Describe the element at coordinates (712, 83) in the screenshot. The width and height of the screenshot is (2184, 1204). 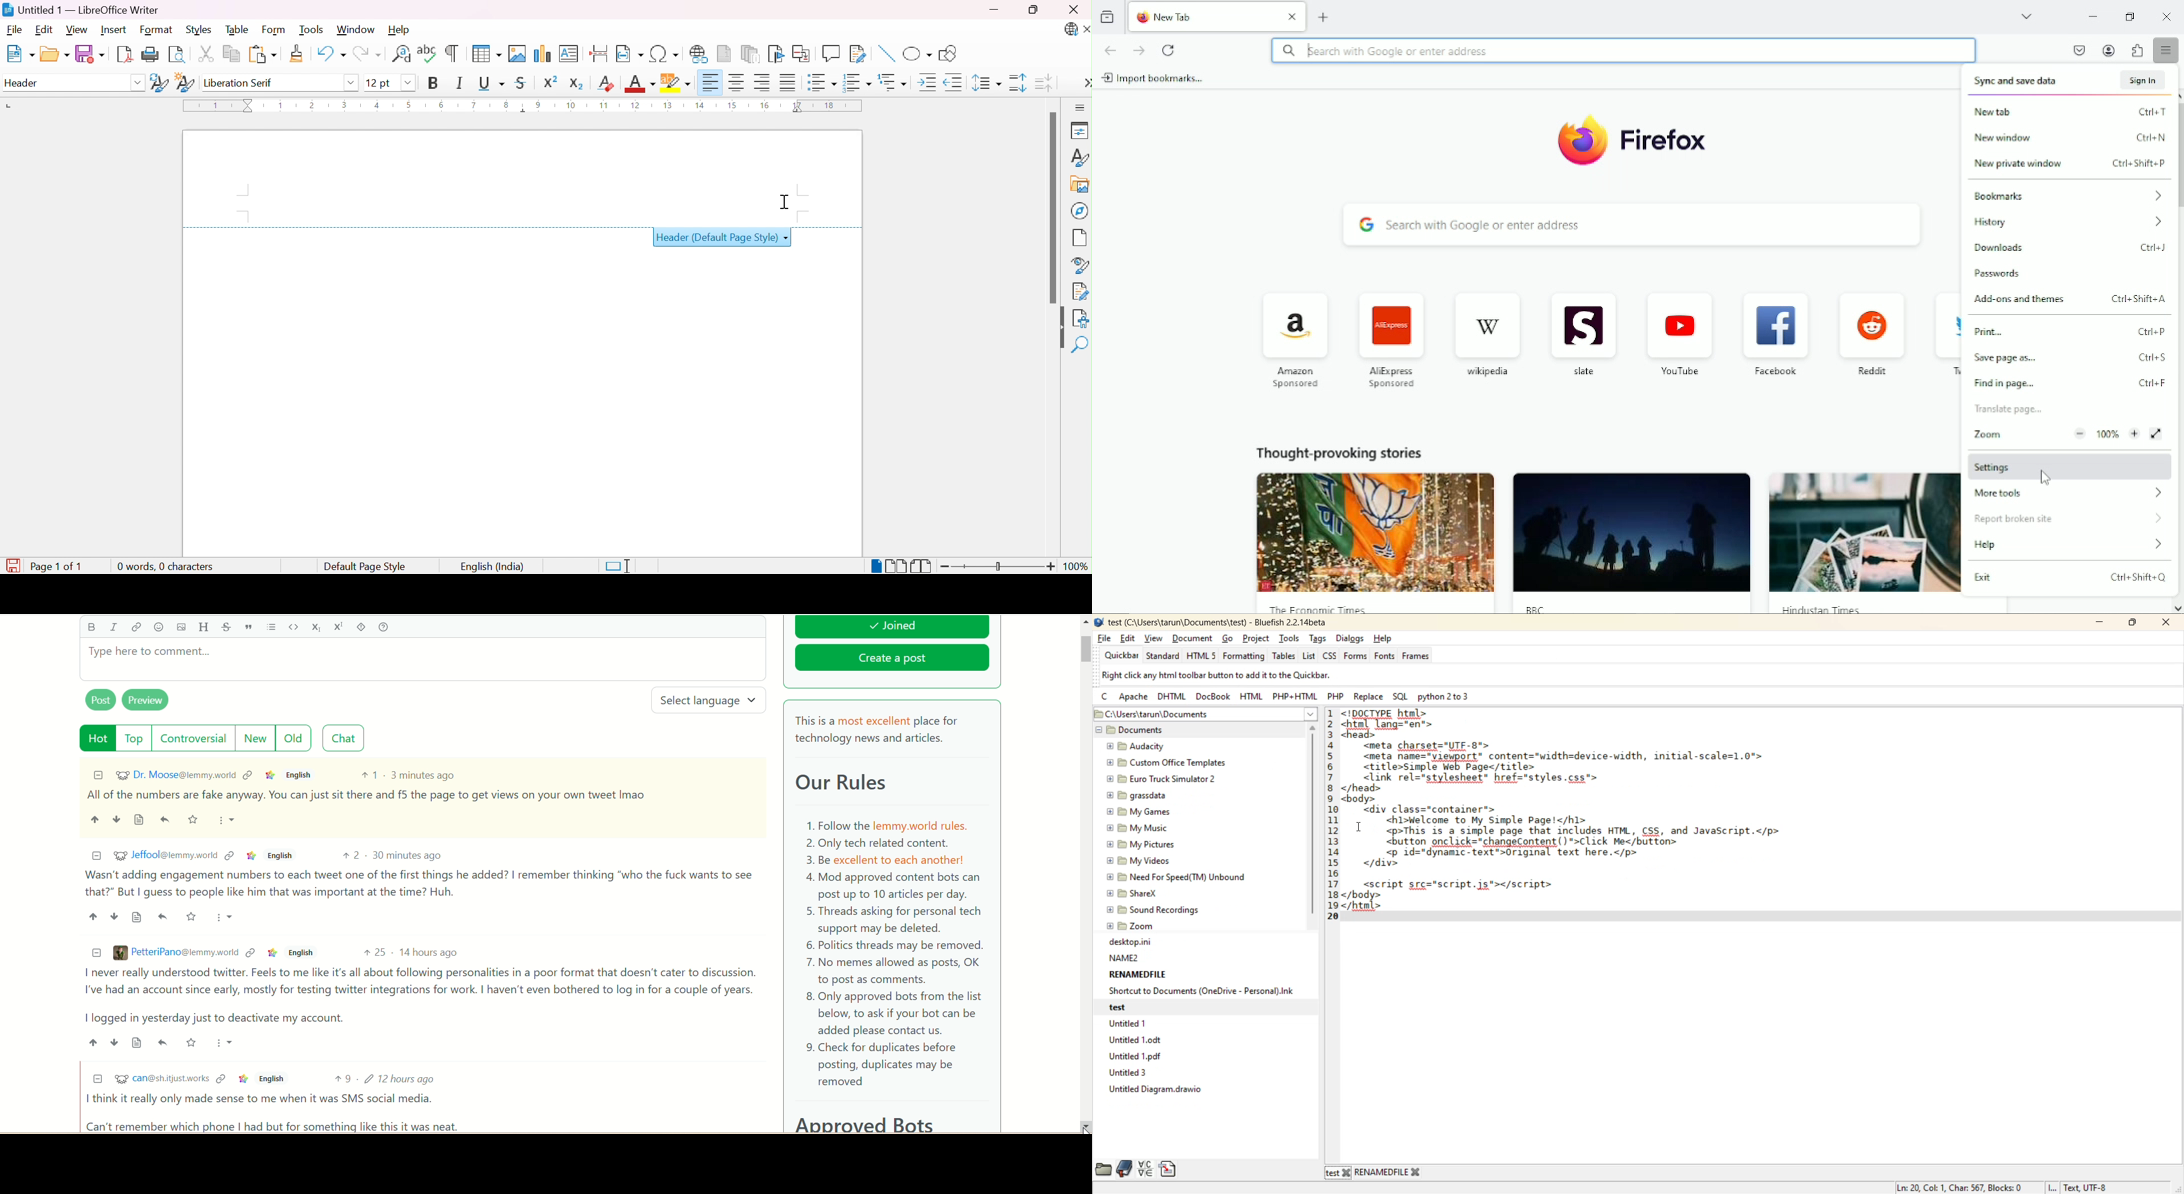
I see `Align left` at that location.